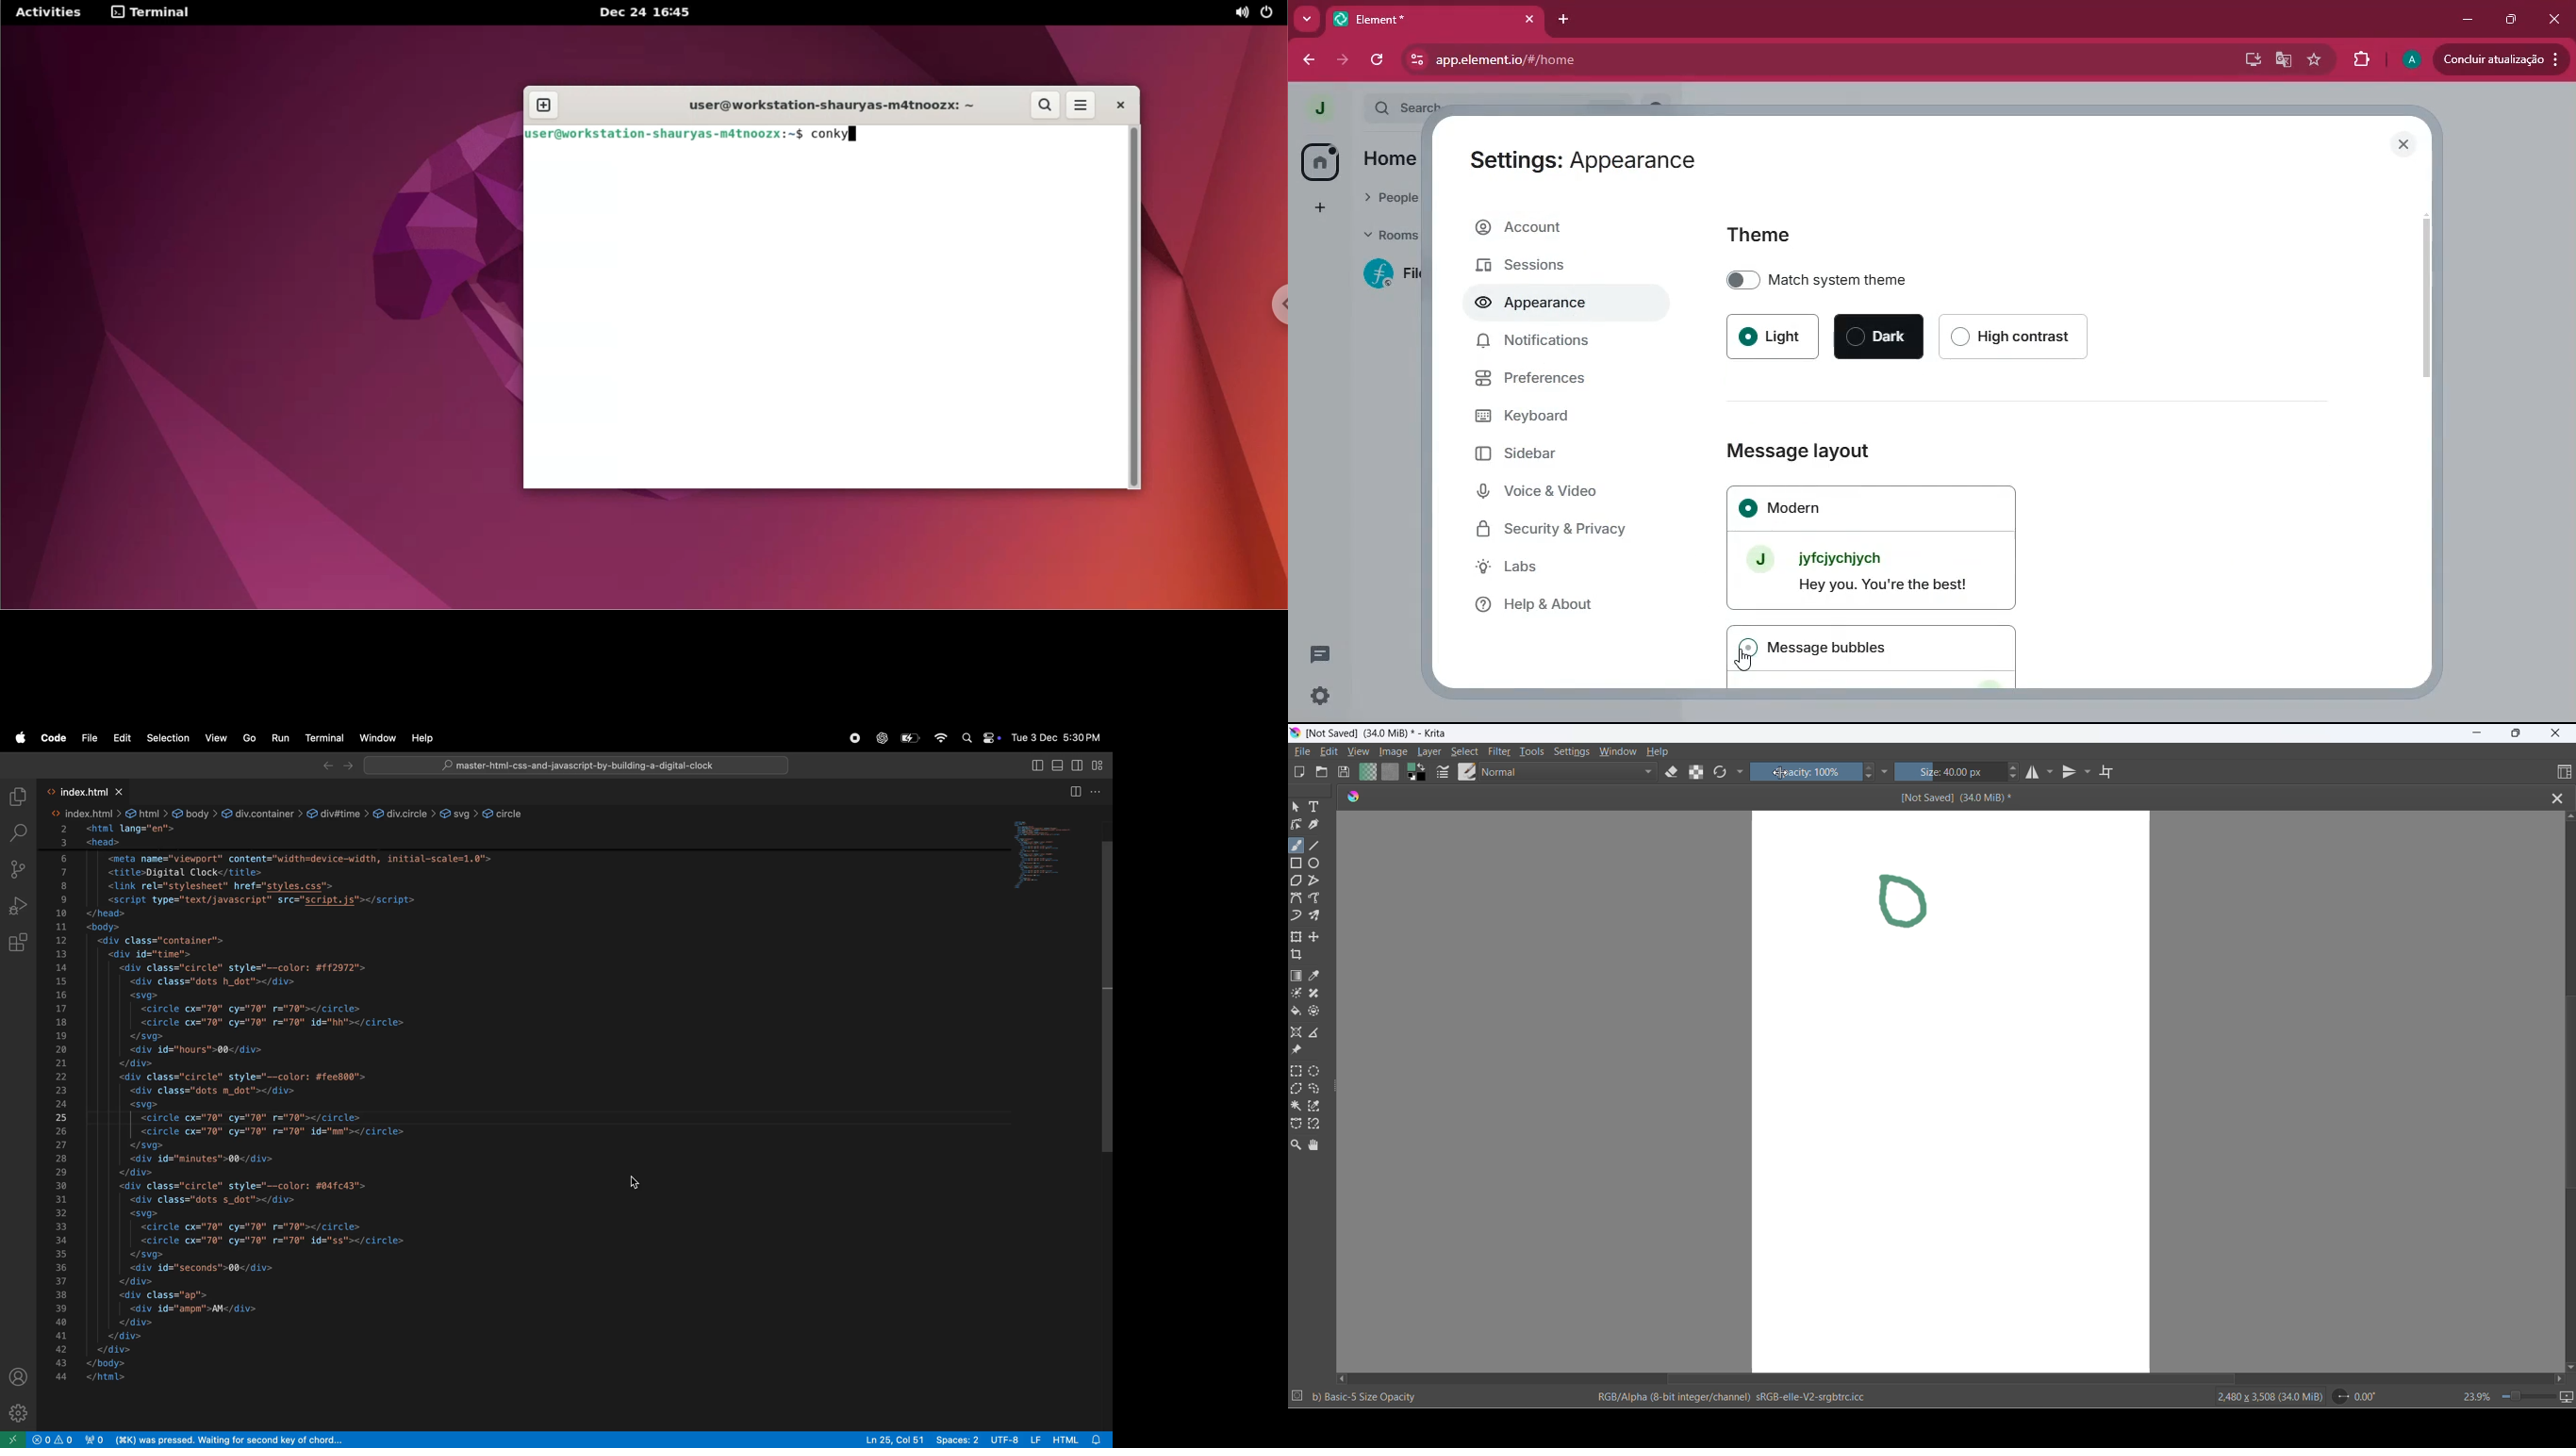  Describe the element at coordinates (1890, 276) in the screenshot. I see `match system theme` at that location.